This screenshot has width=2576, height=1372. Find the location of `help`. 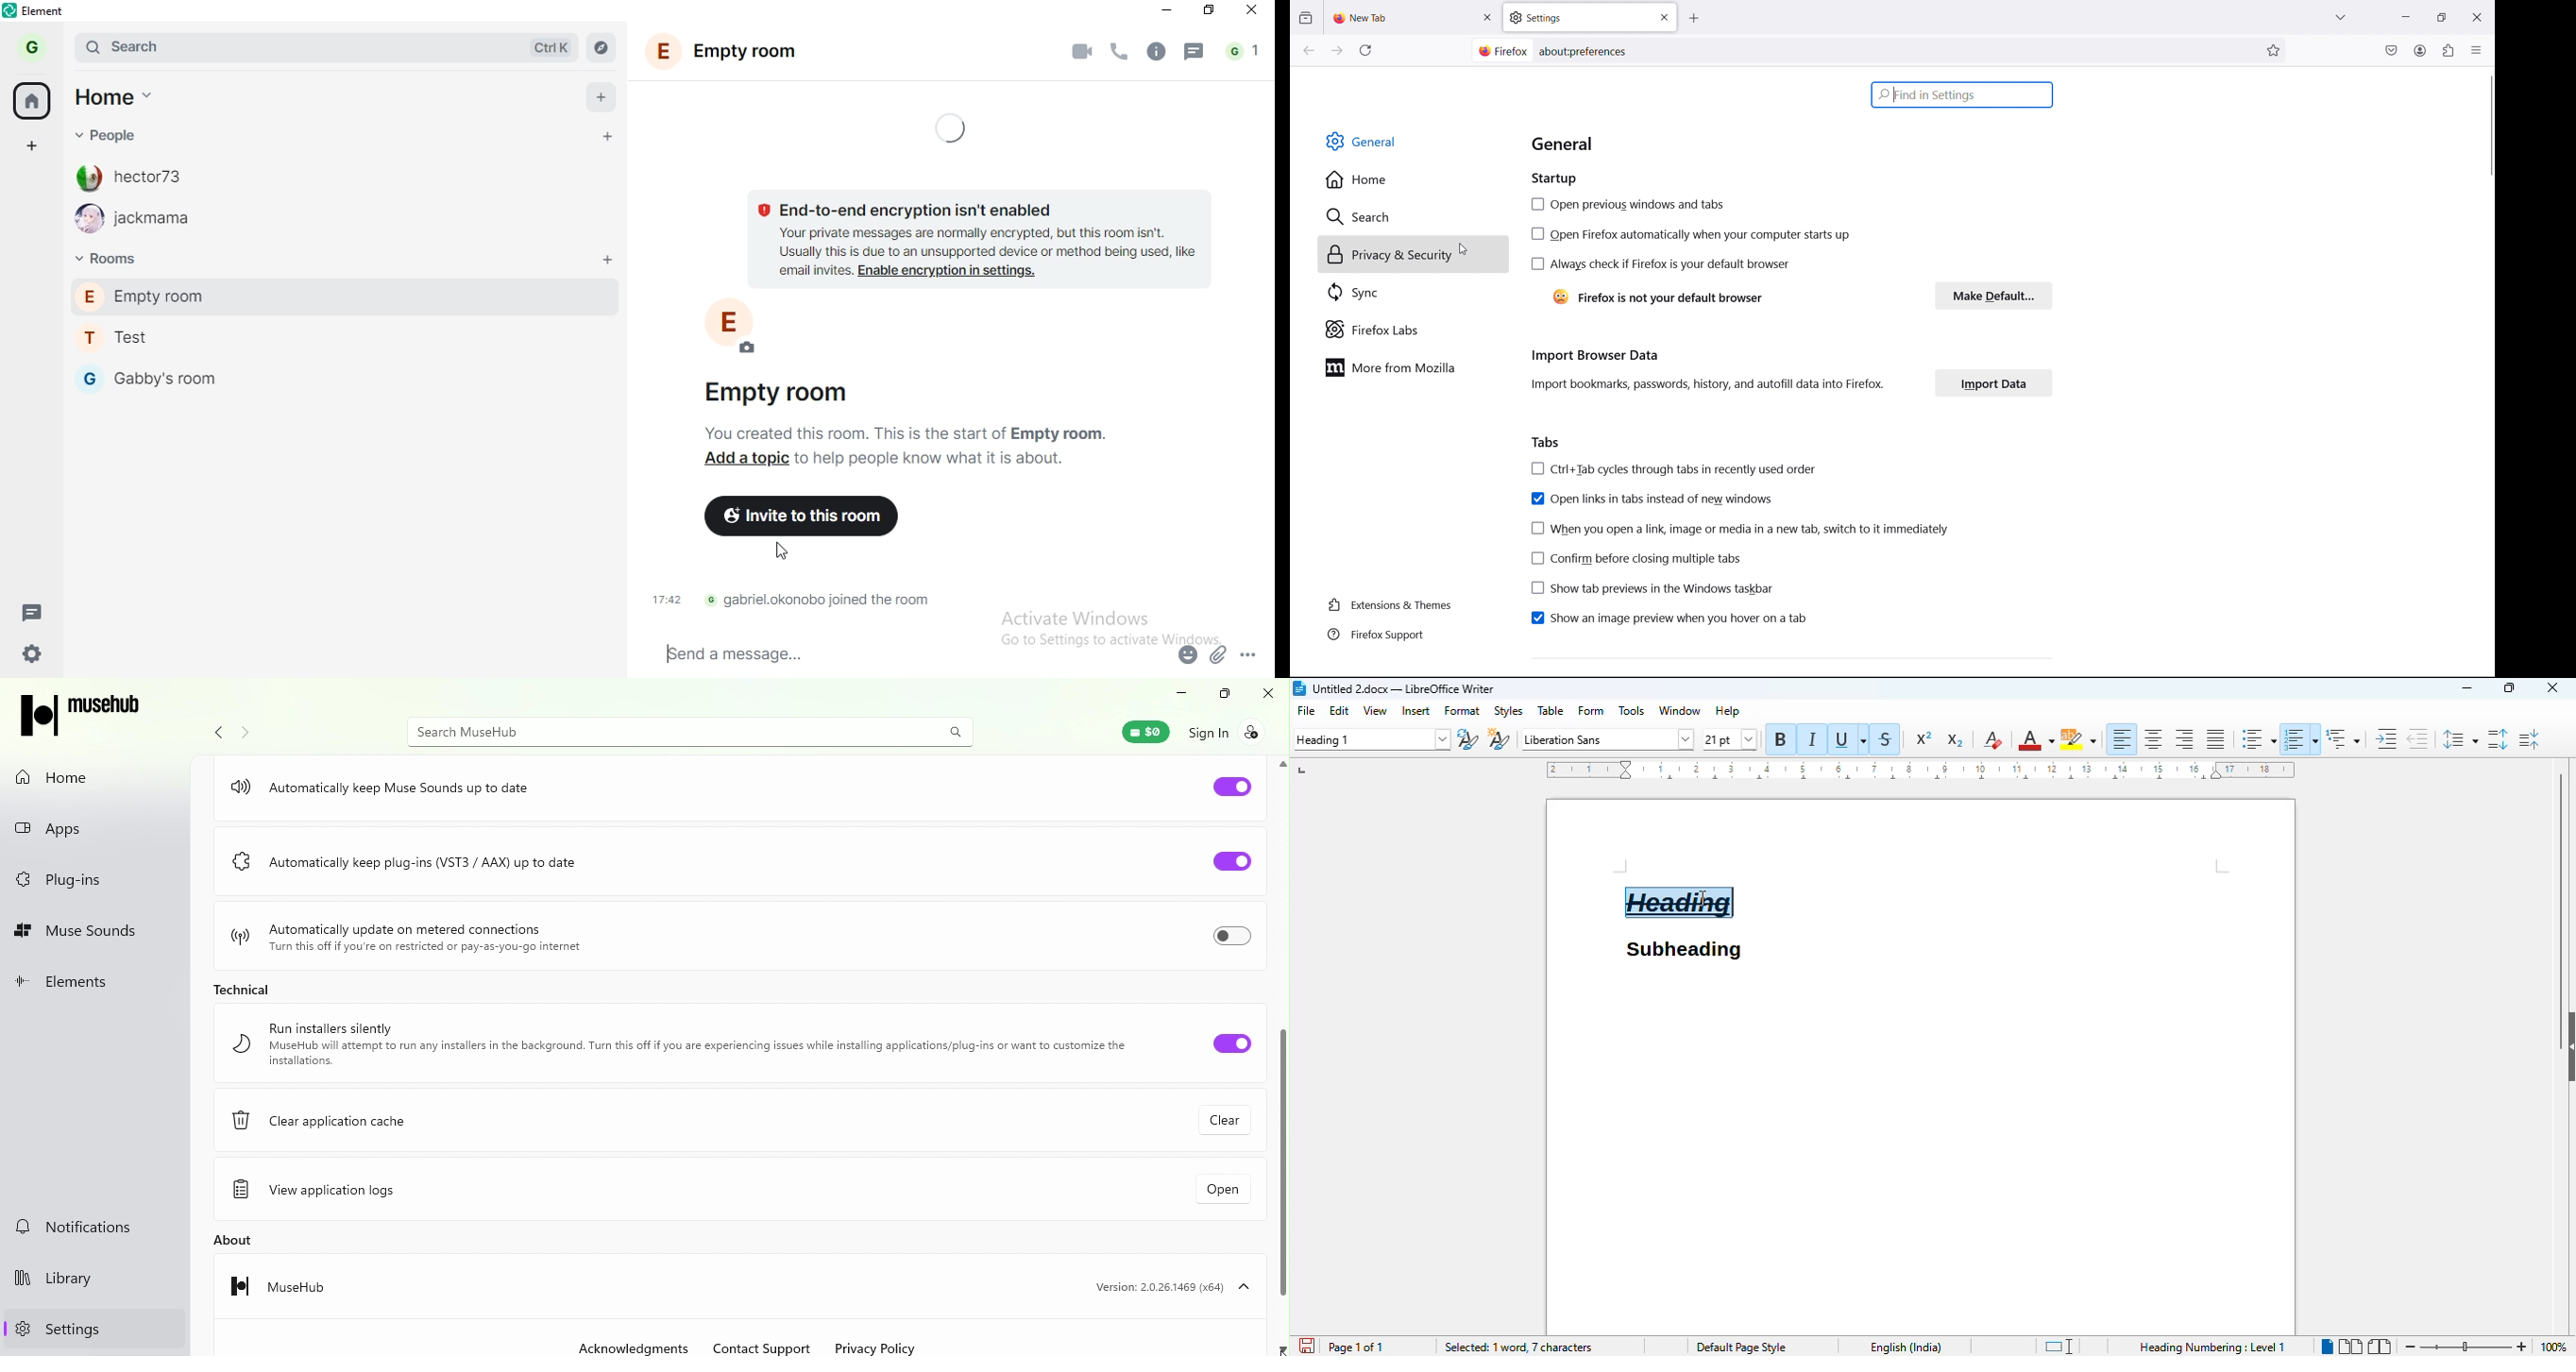

help is located at coordinates (1727, 710).